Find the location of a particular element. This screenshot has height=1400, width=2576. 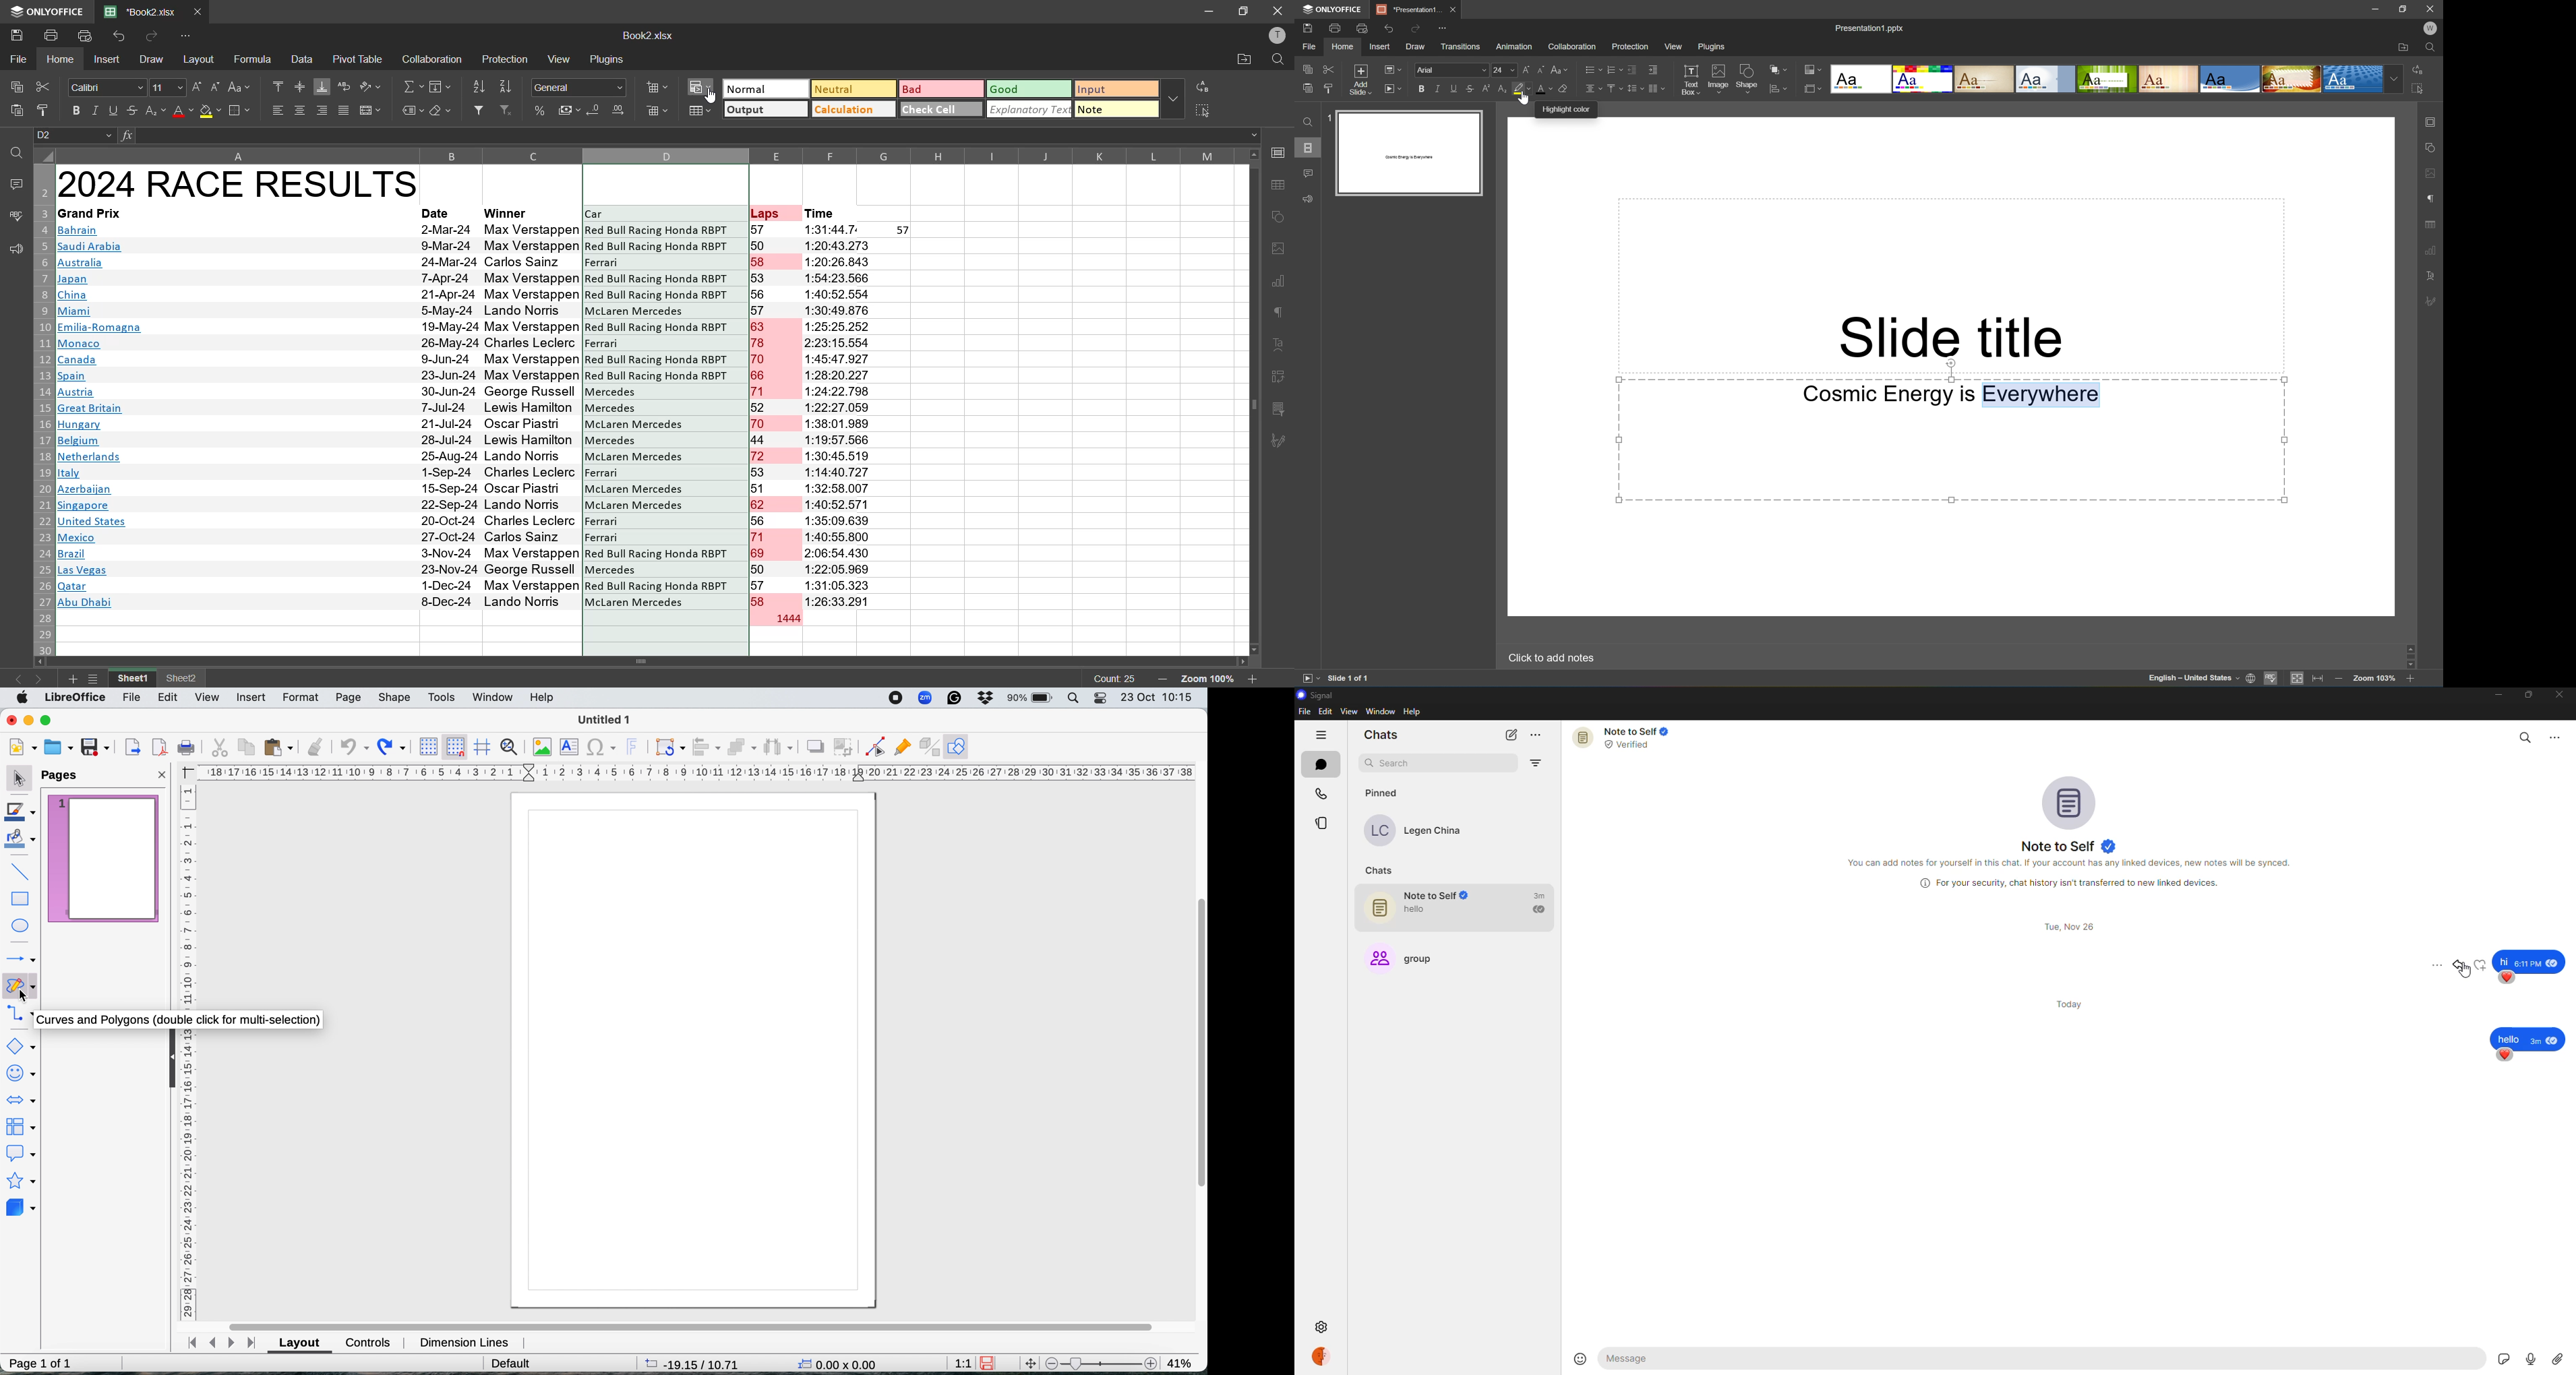

font color is located at coordinates (182, 111).